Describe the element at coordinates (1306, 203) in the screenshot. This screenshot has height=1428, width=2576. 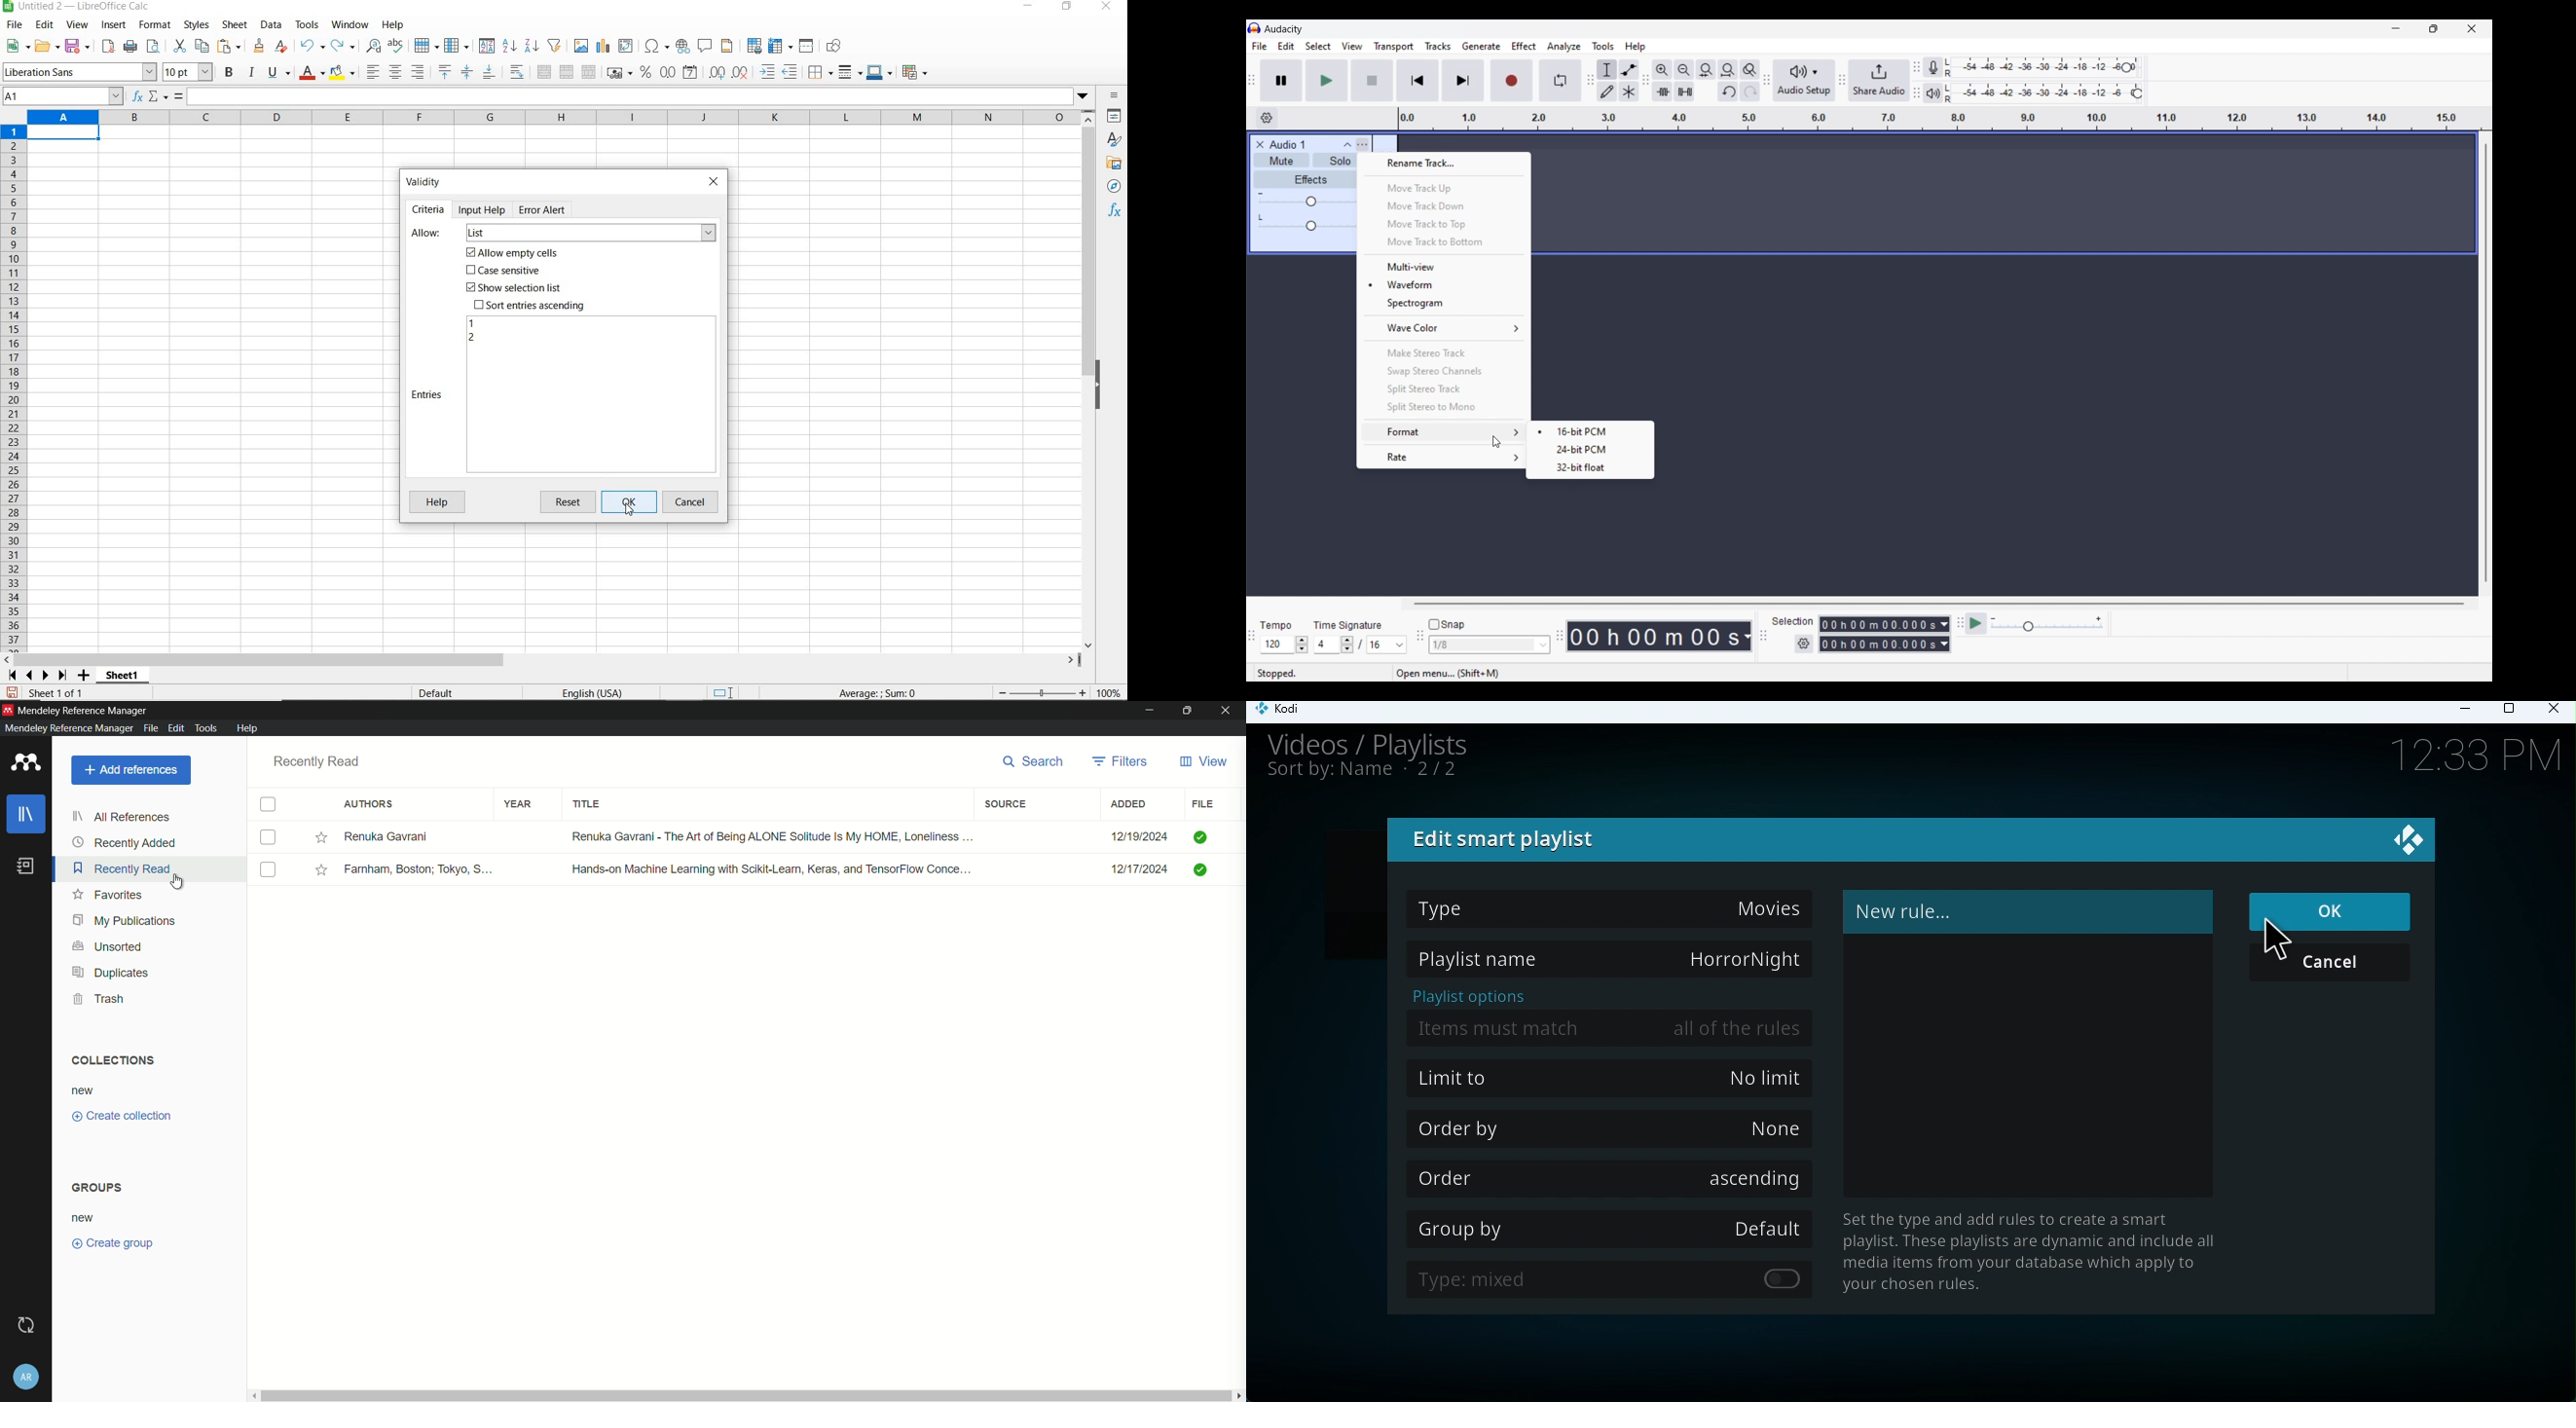
I see `Slider` at that location.